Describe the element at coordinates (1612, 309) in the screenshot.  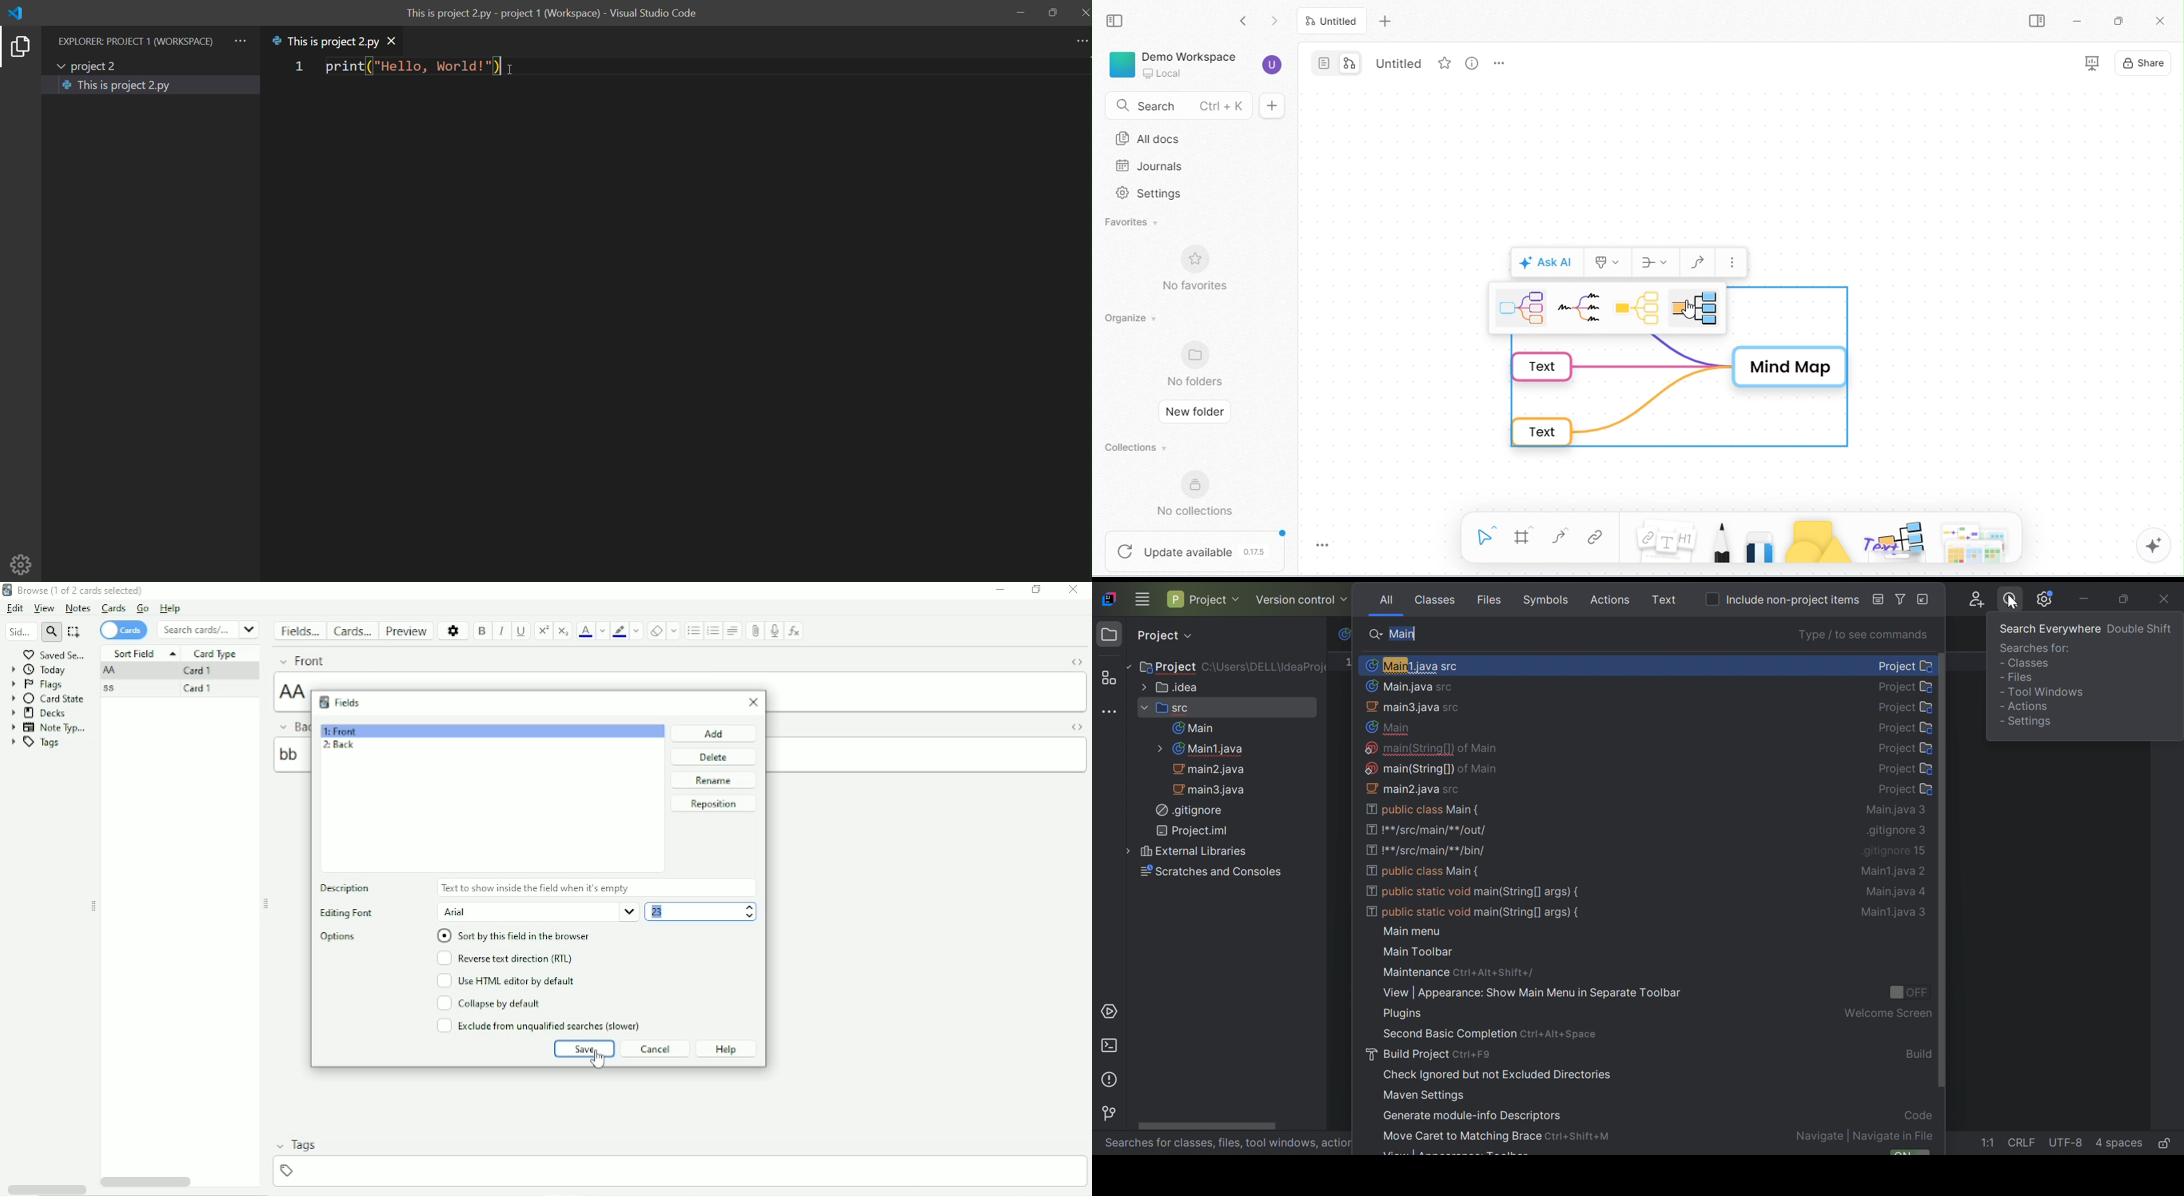
I see `different variations of mindmap` at that location.